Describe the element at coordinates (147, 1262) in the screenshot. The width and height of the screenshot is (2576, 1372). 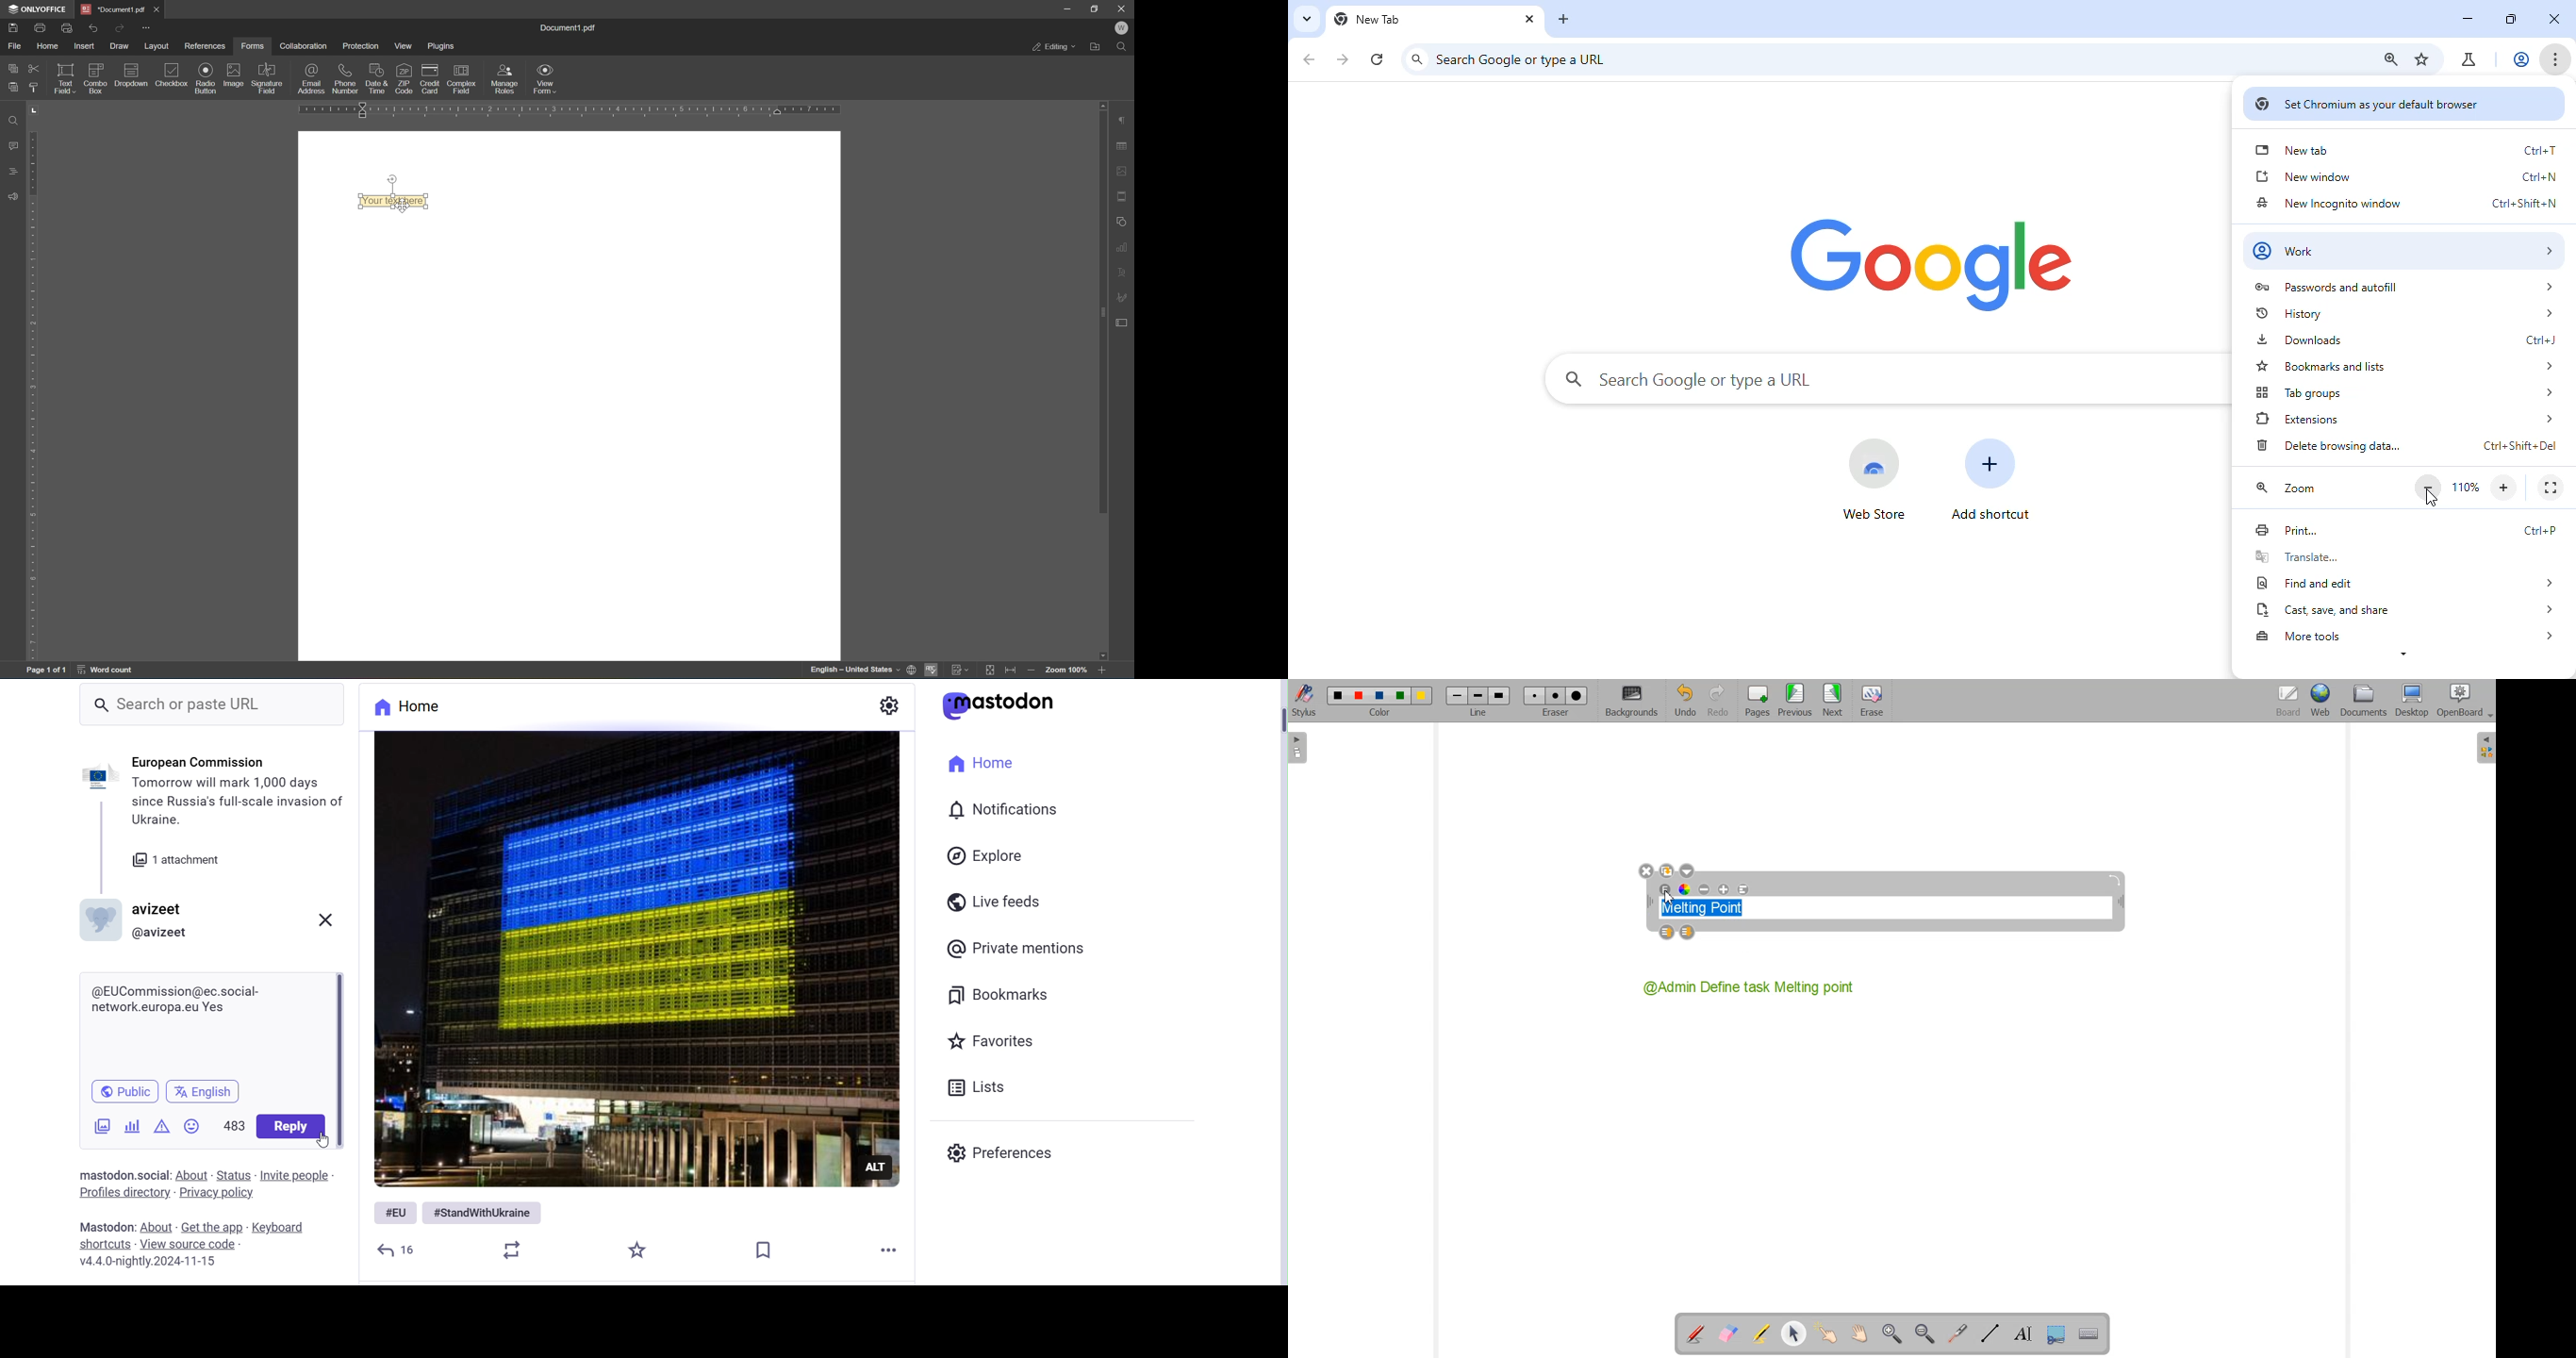
I see `Version` at that location.